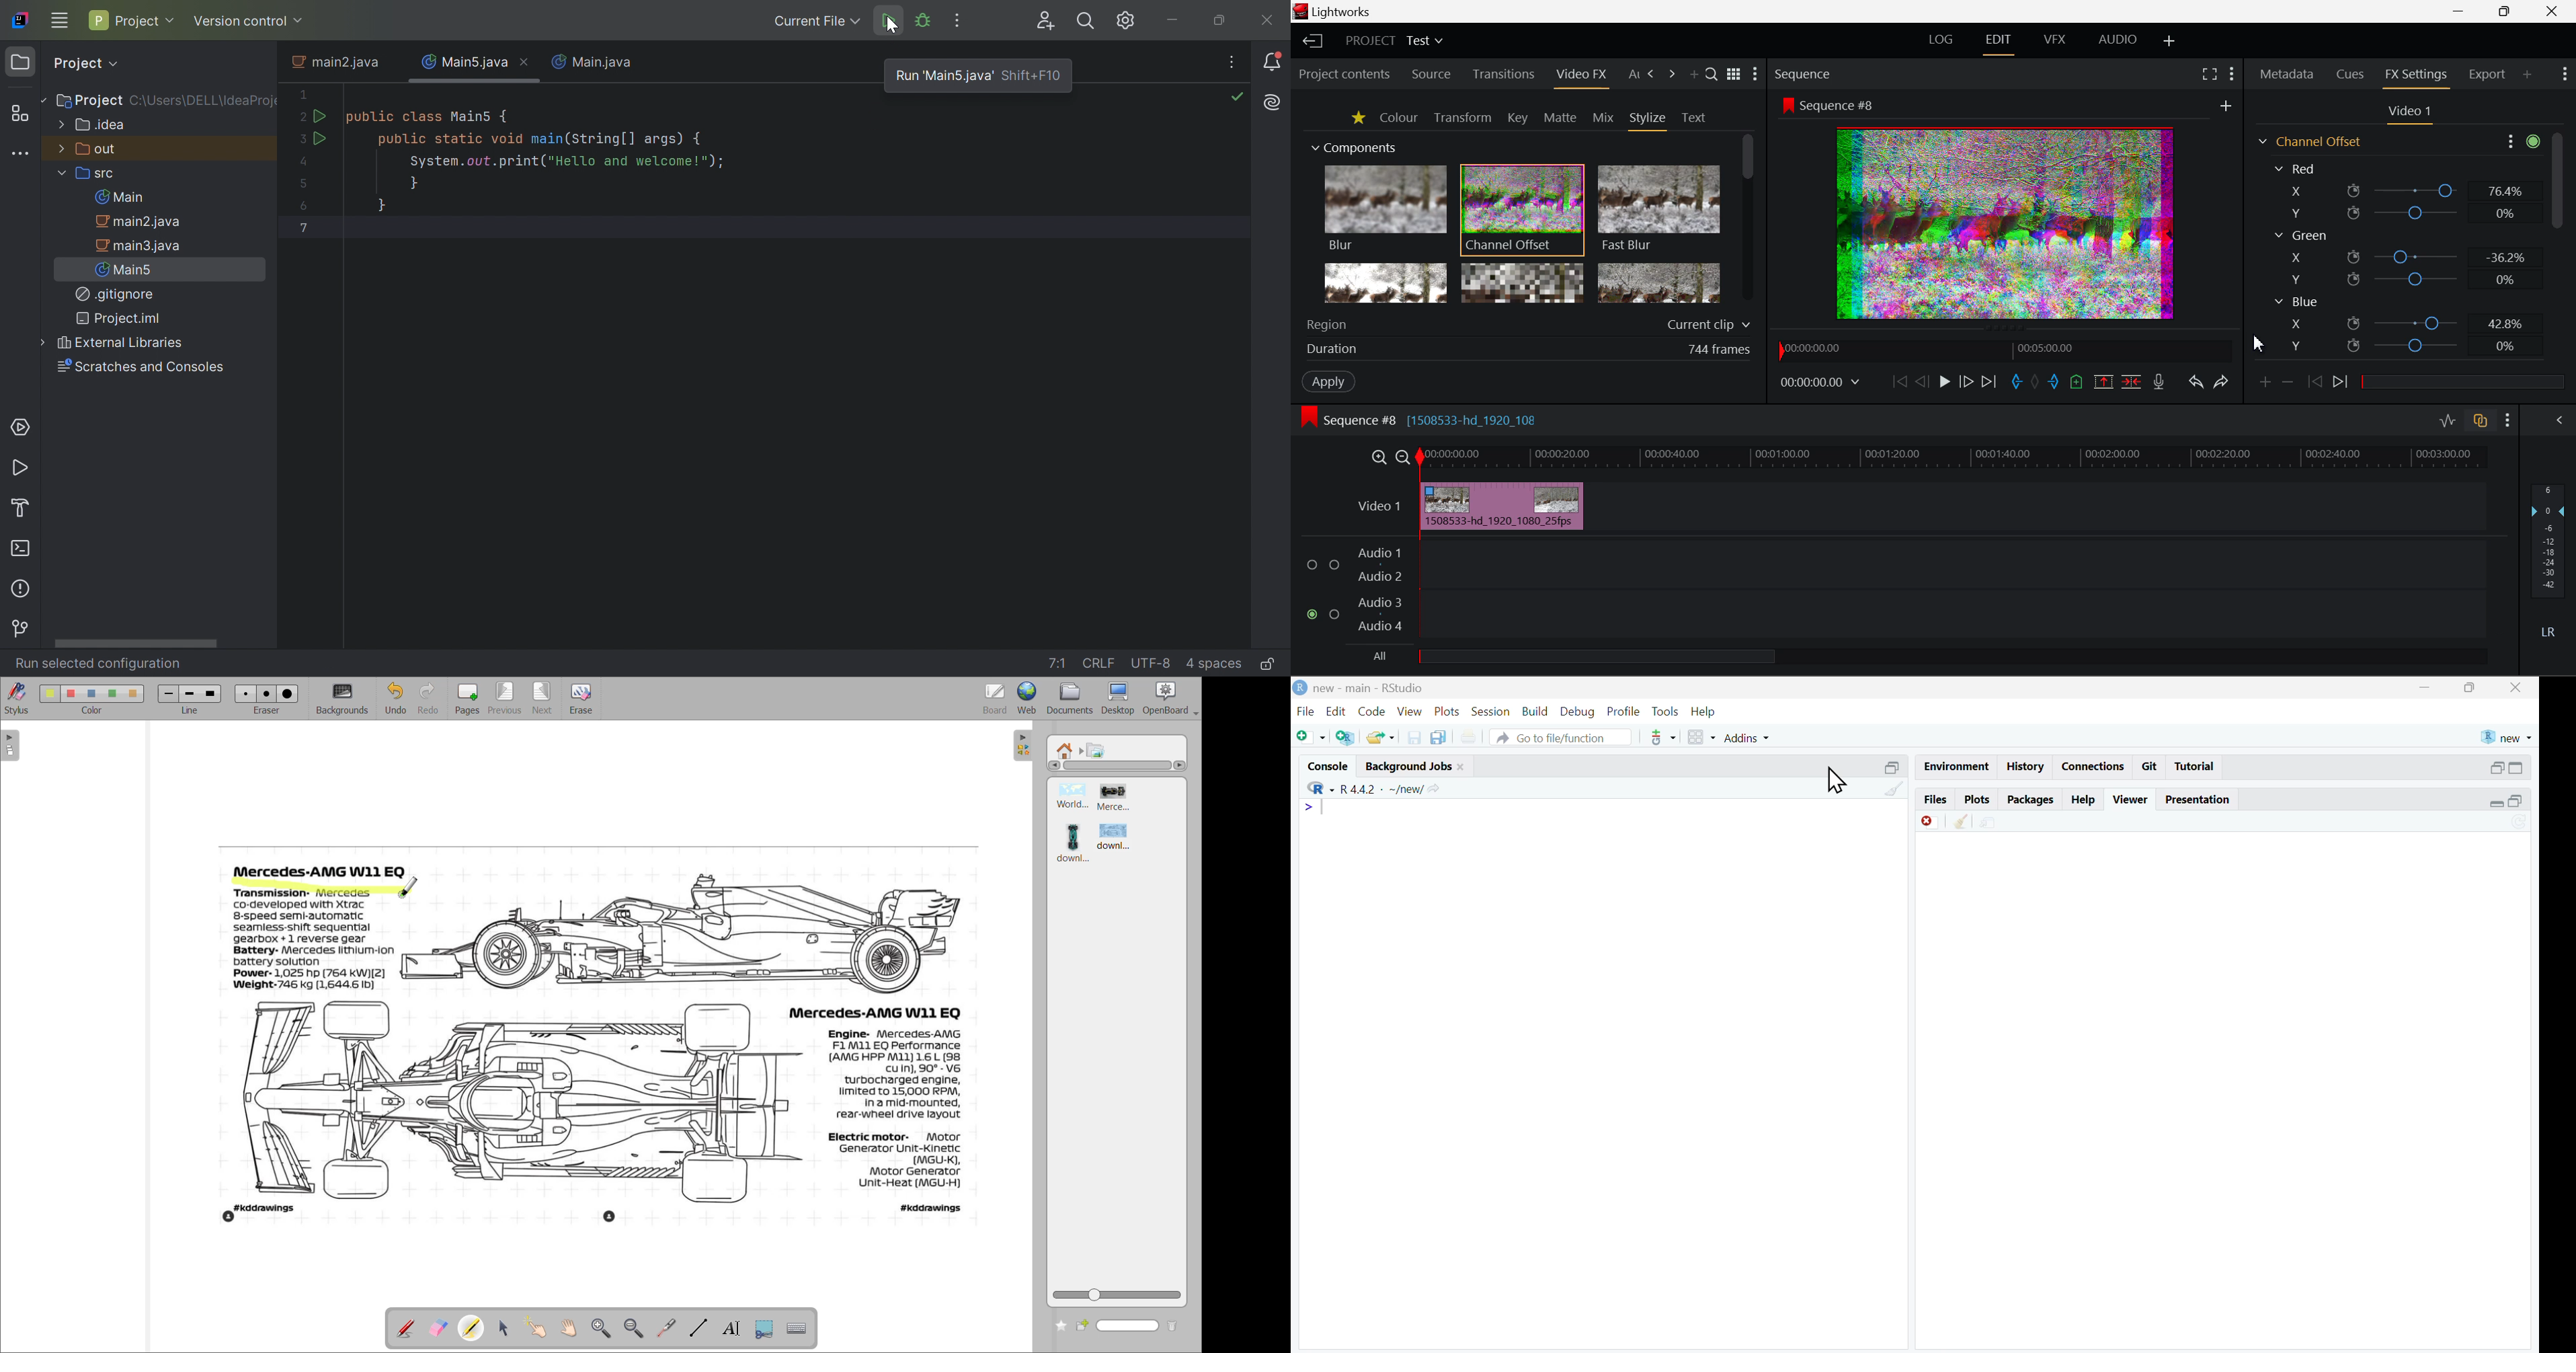  Describe the element at coordinates (2527, 75) in the screenshot. I see `Add Panel` at that location.